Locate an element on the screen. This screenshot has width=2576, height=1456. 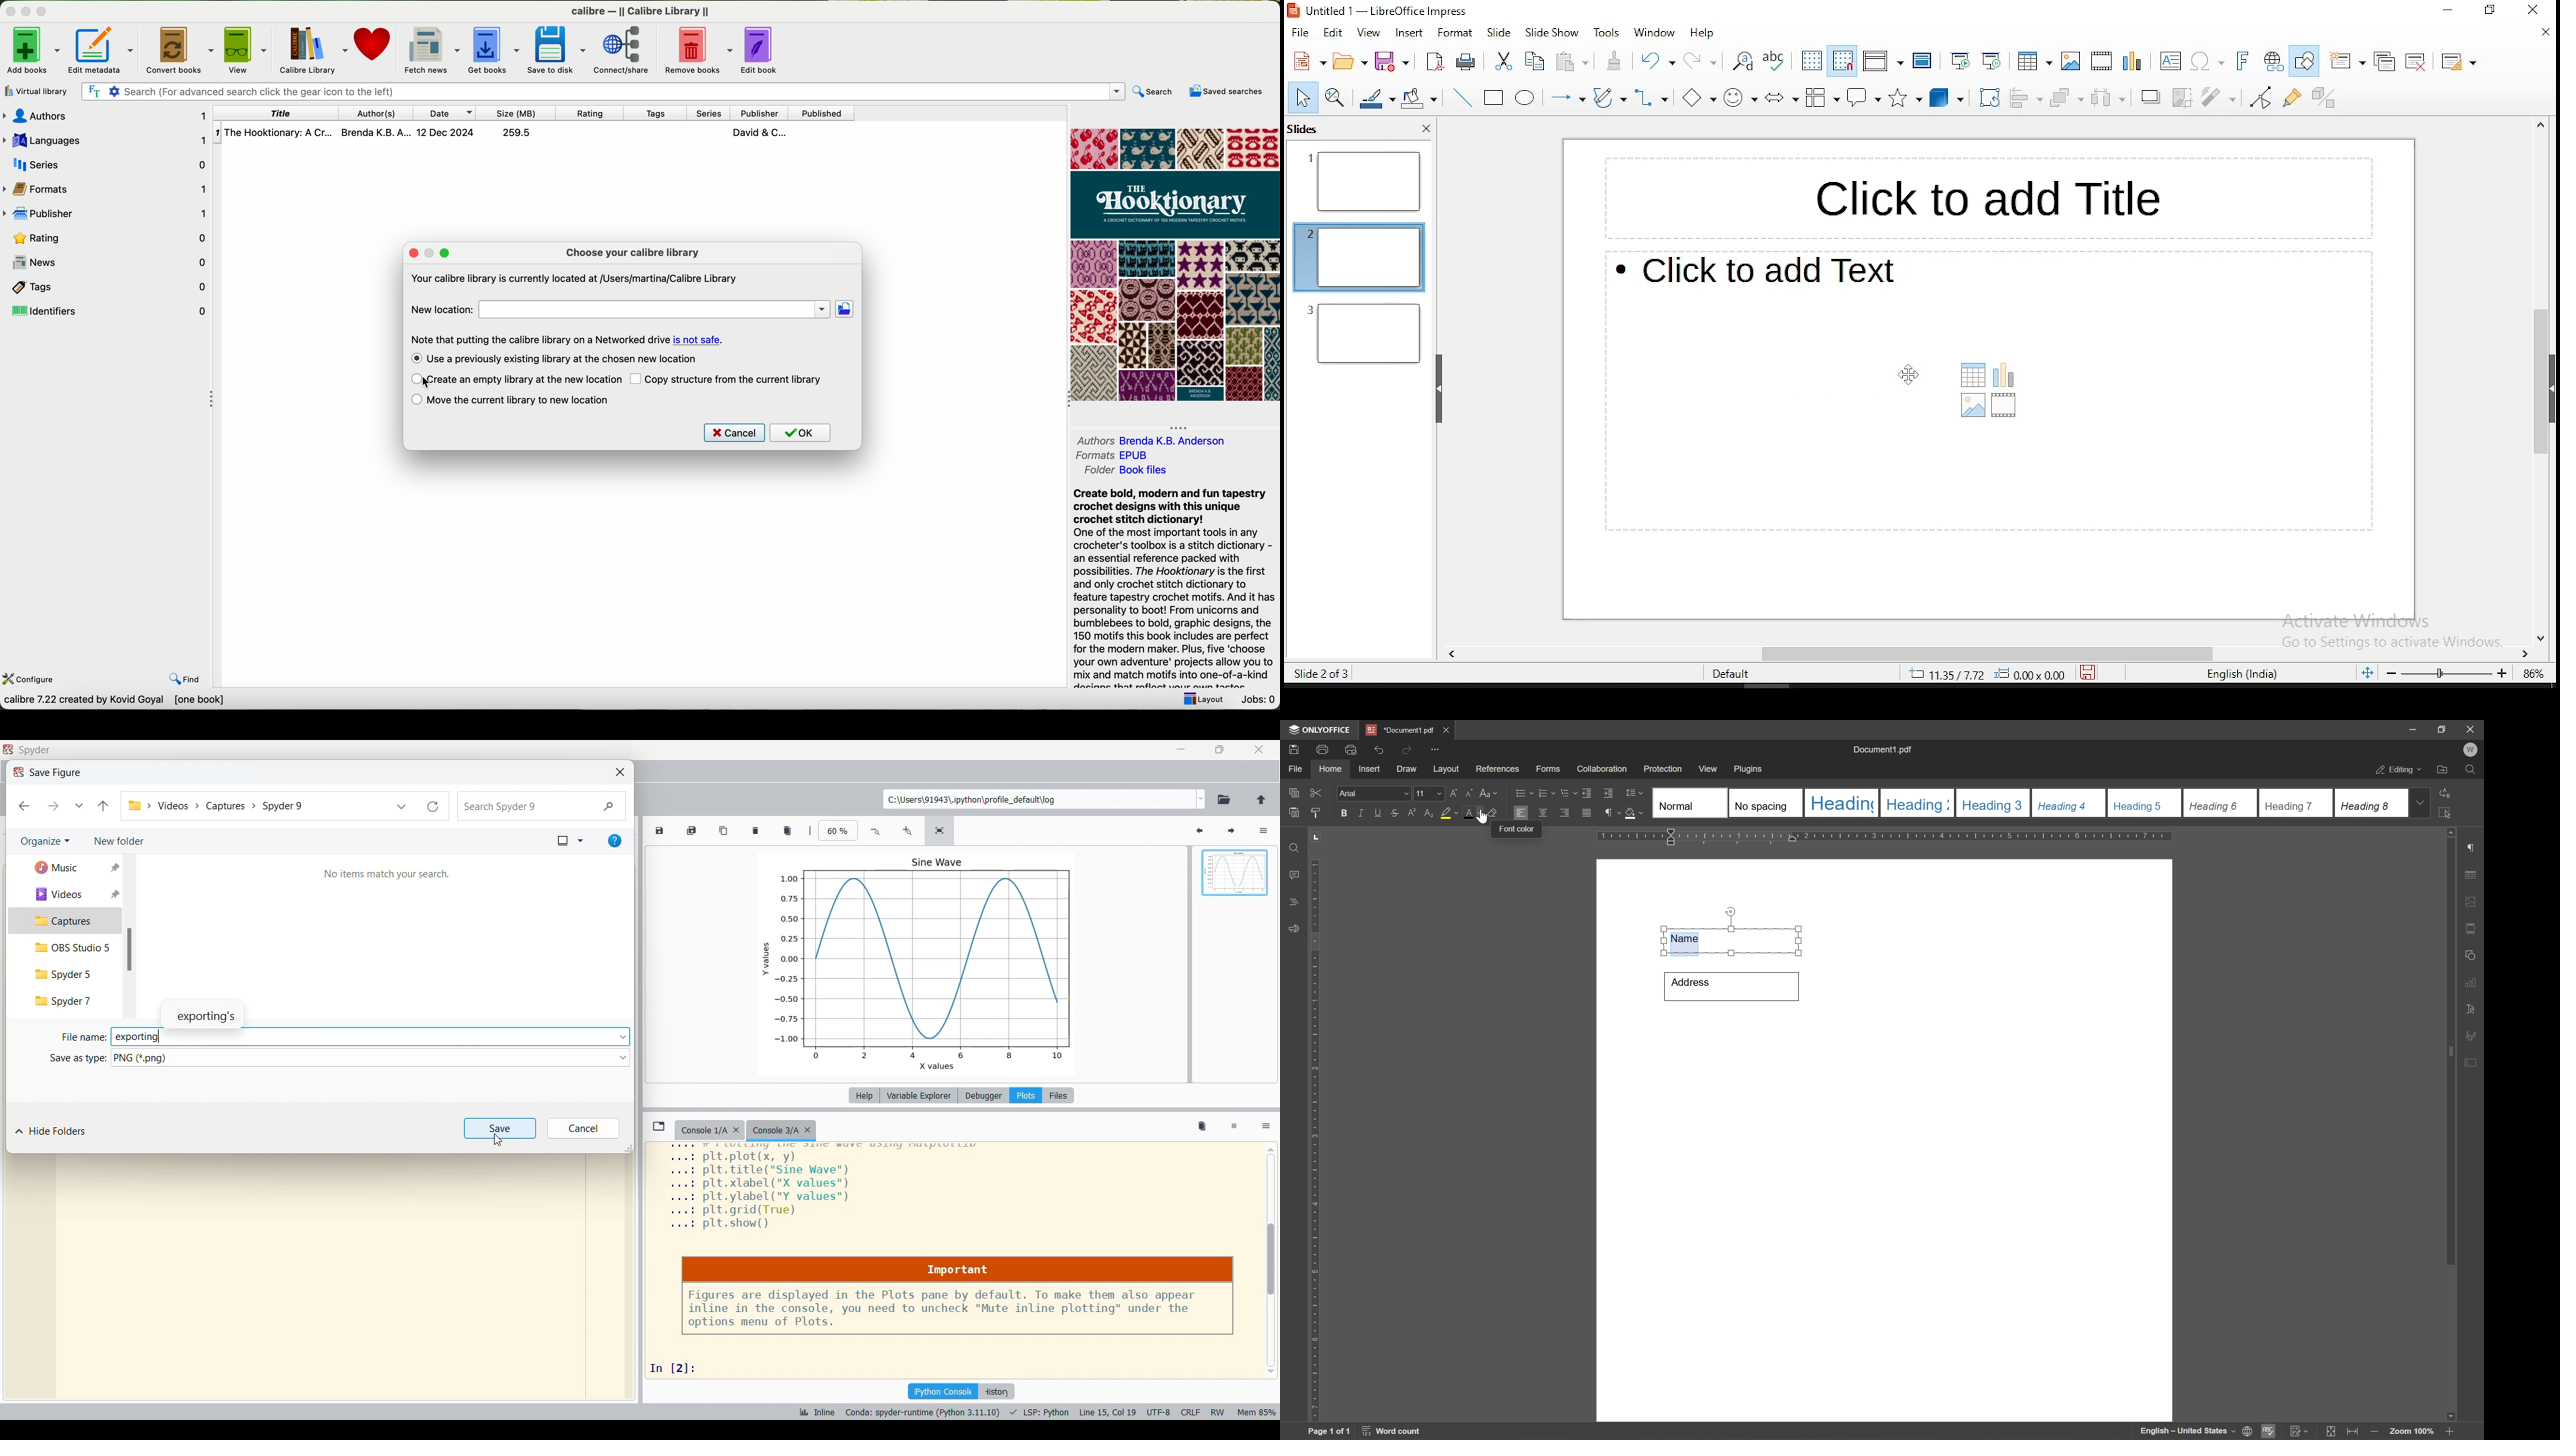
jobs: 0 is located at coordinates (1258, 701).